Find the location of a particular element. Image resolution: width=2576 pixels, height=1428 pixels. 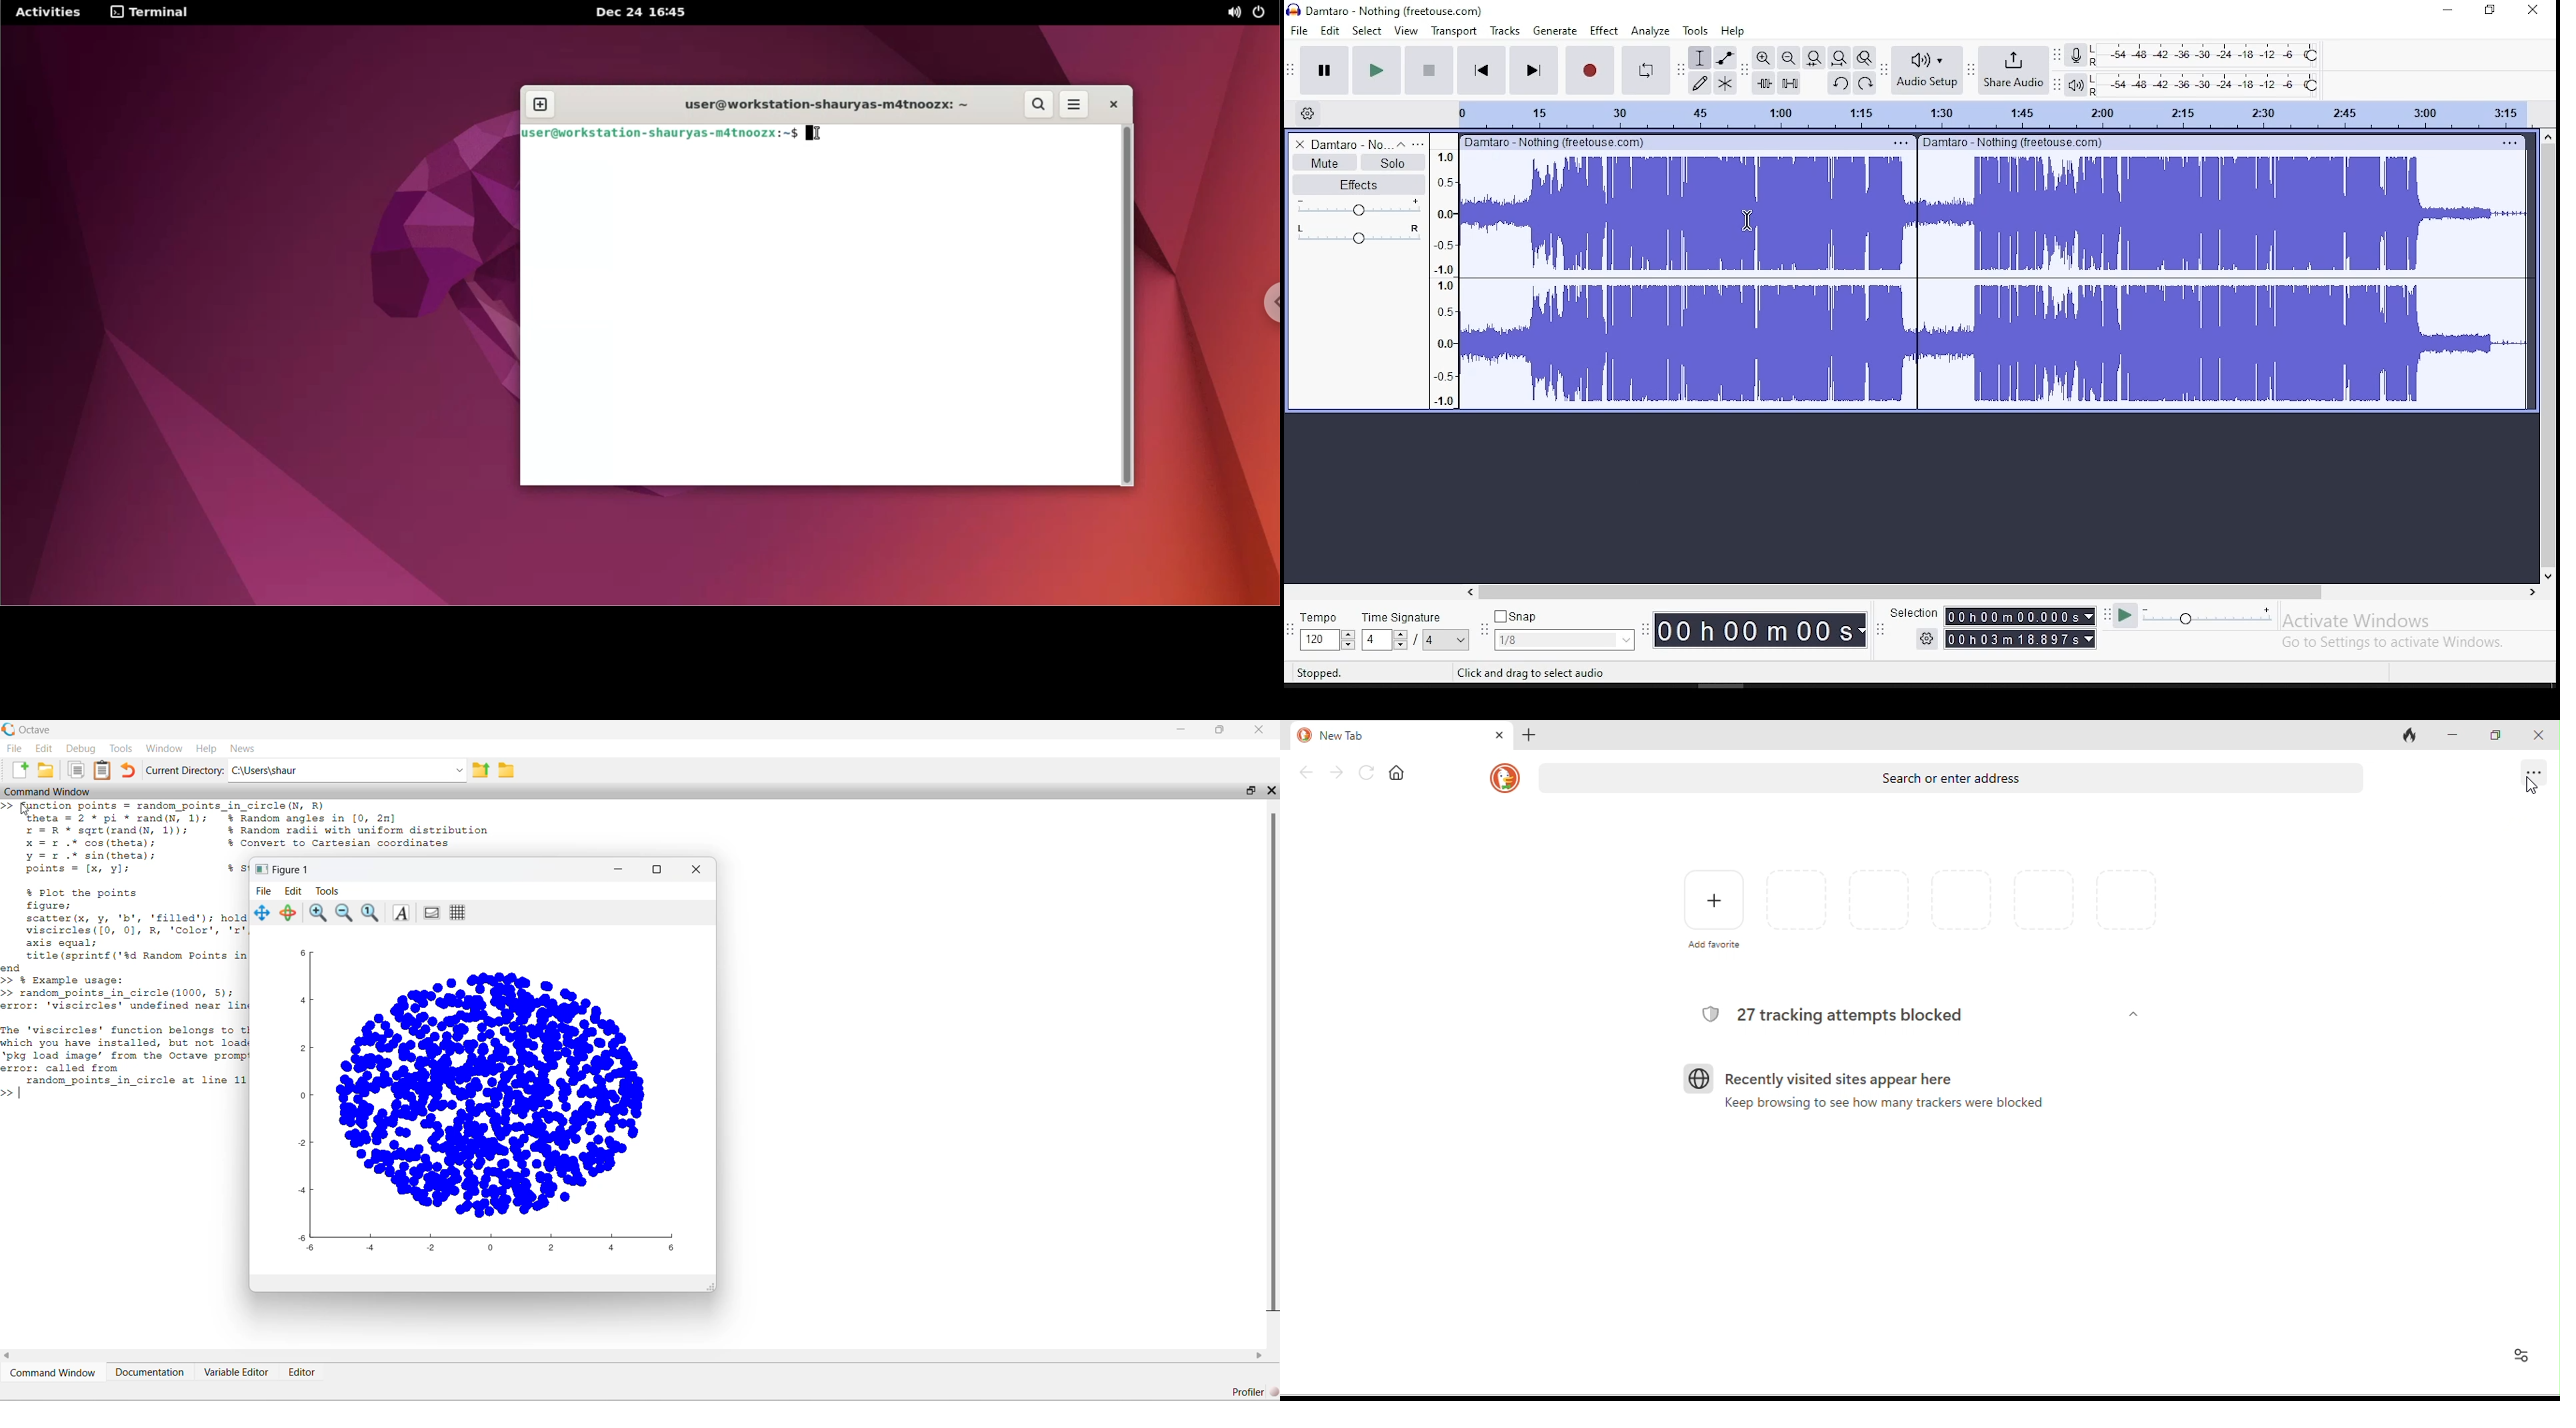

solo is located at coordinates (1392, 162).